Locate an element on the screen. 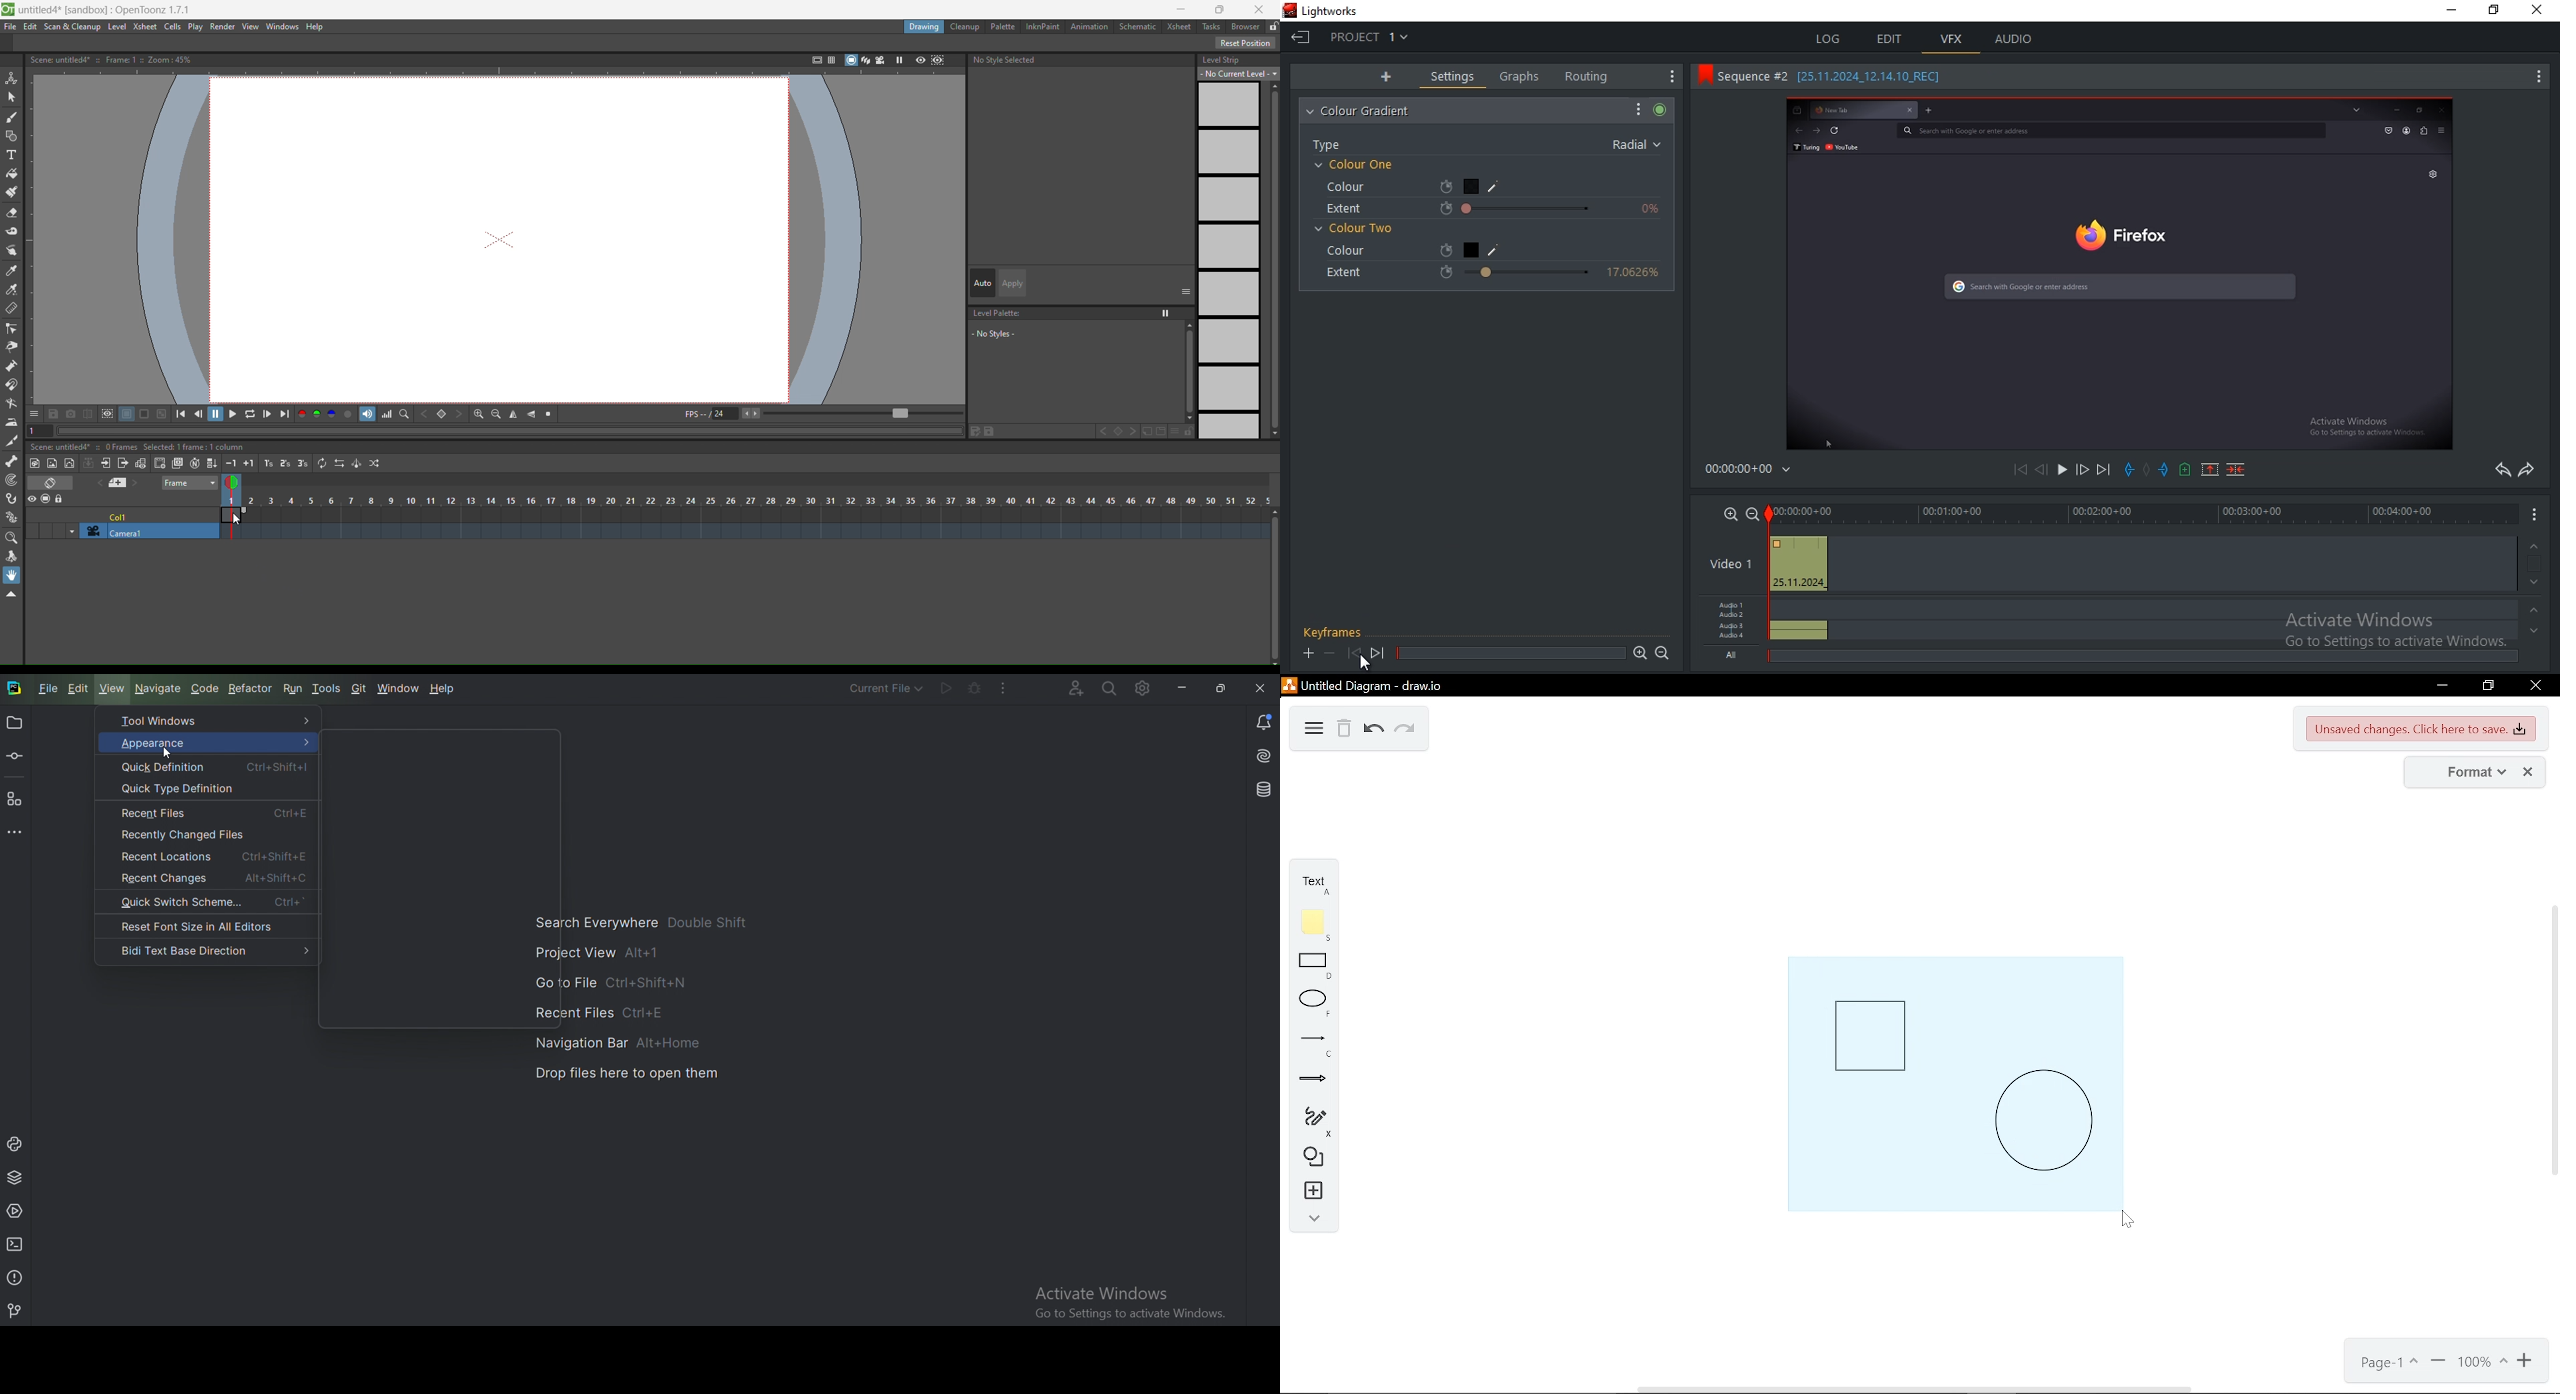 Image resolution: width=2576 pixels, height=1400 pixels. new vector level is located at coordinates (70, 463).